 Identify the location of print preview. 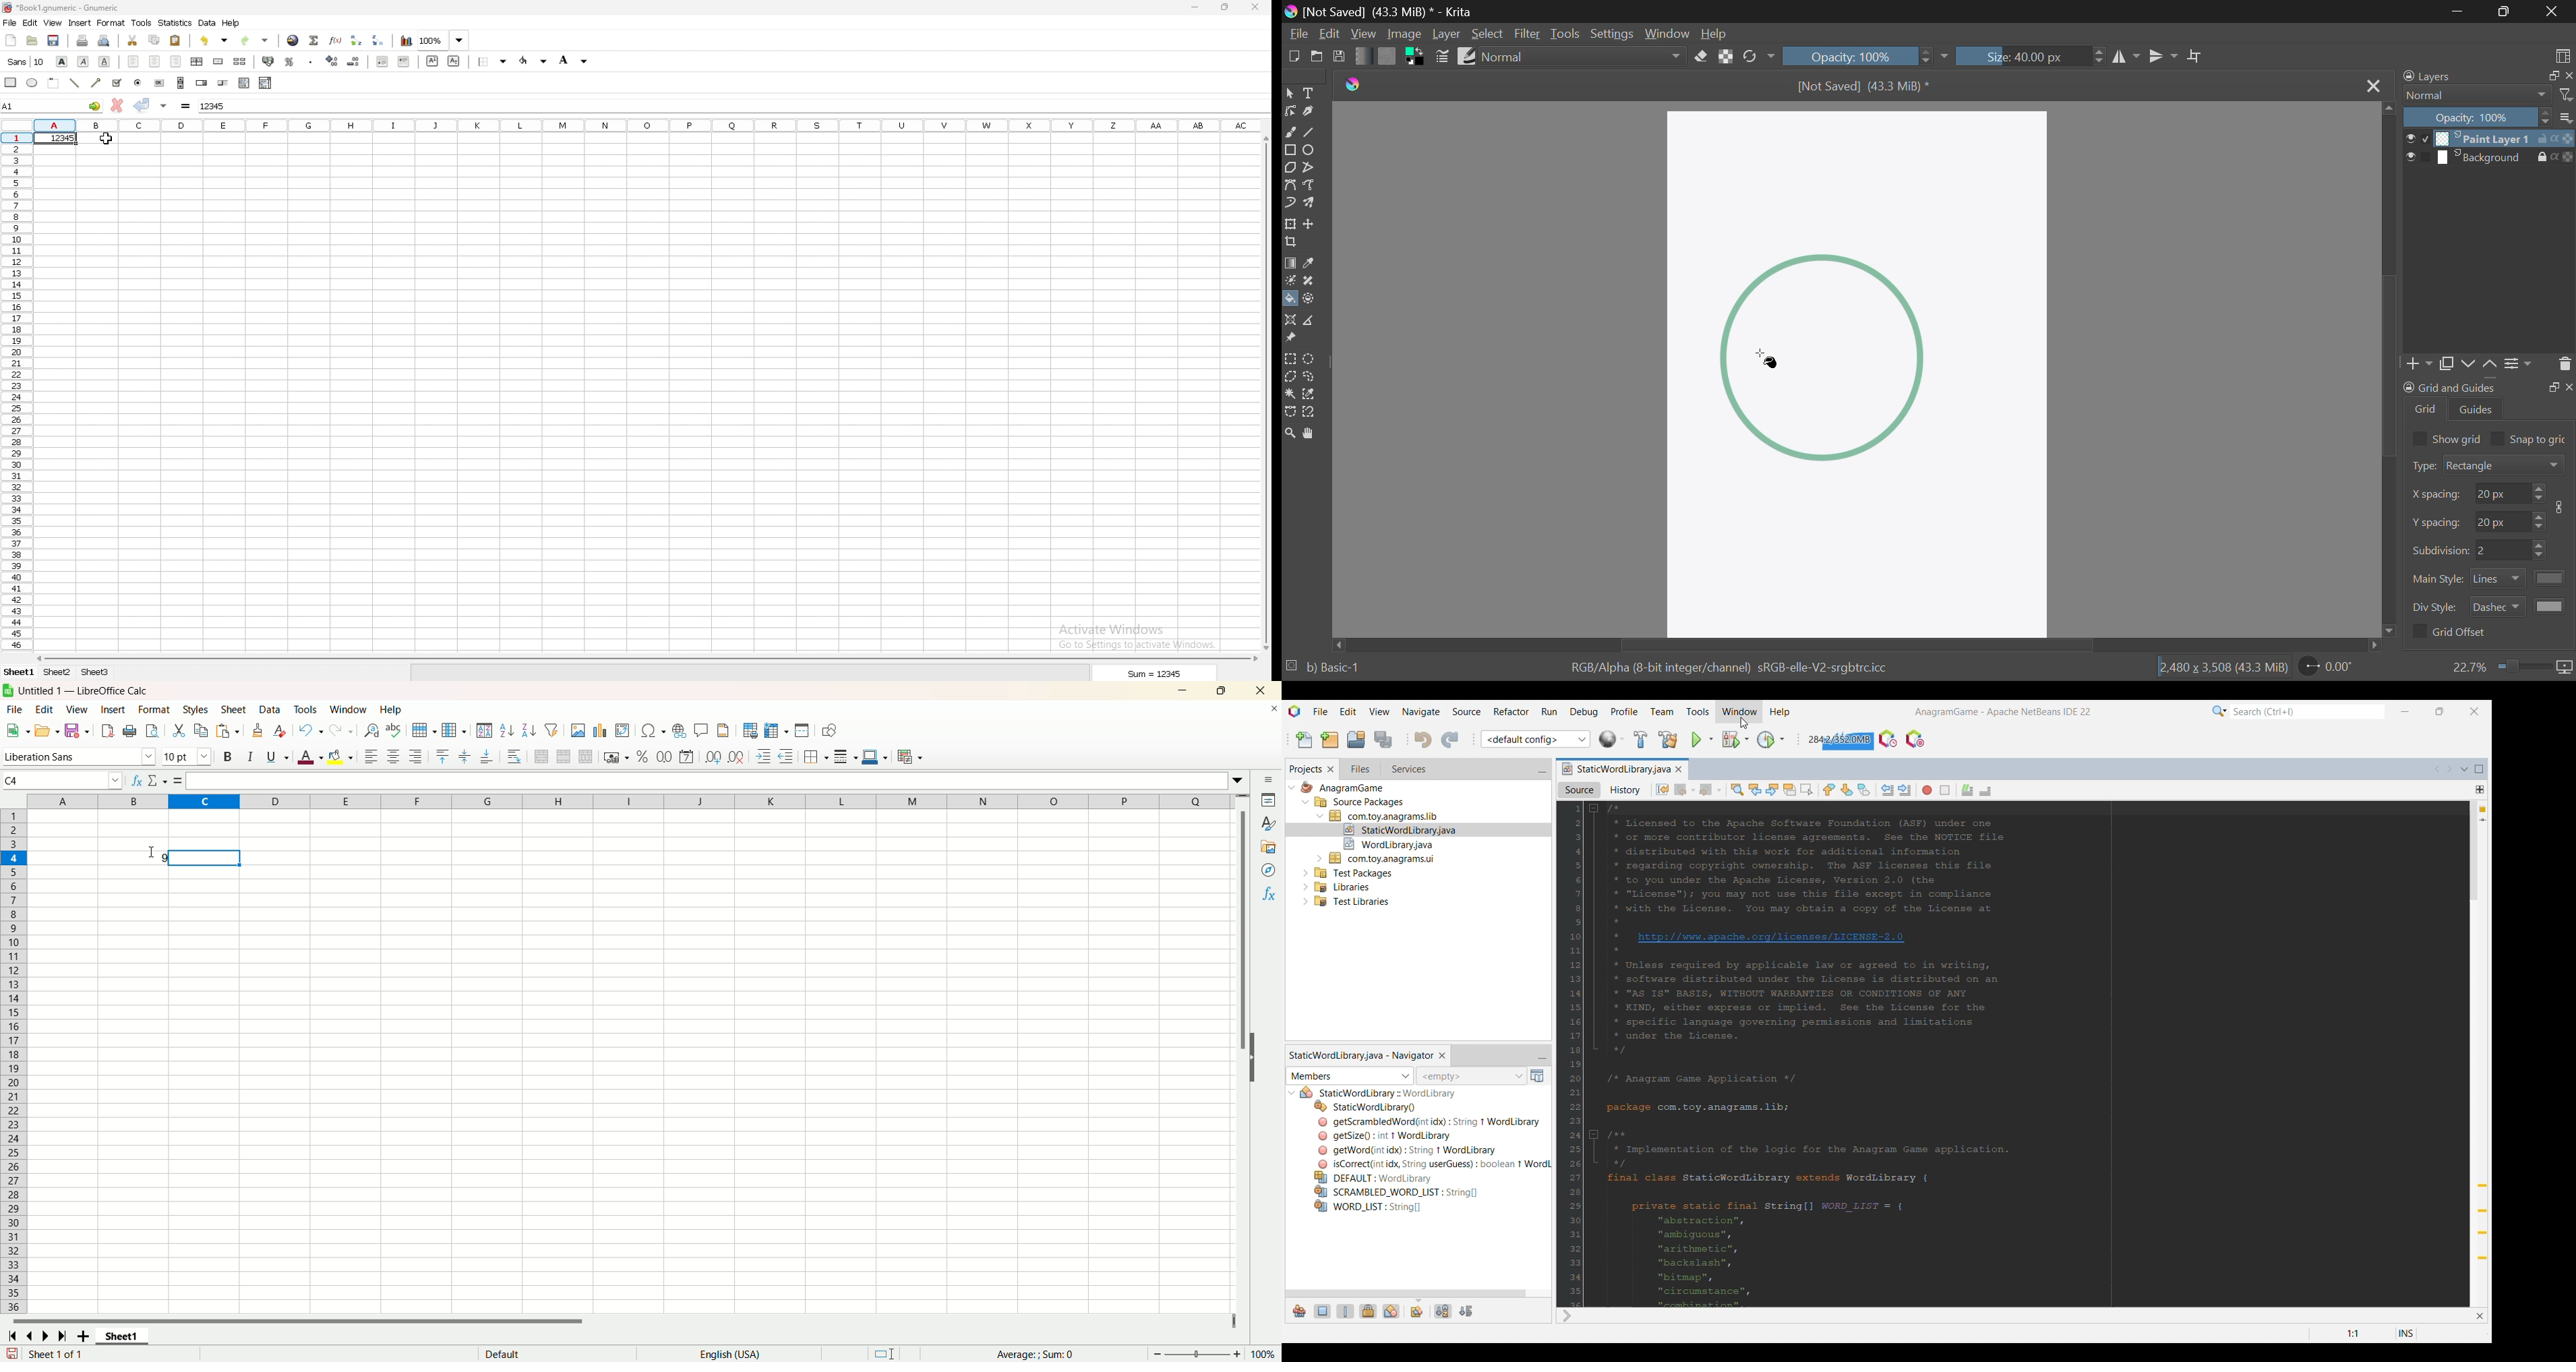
(152, 732).